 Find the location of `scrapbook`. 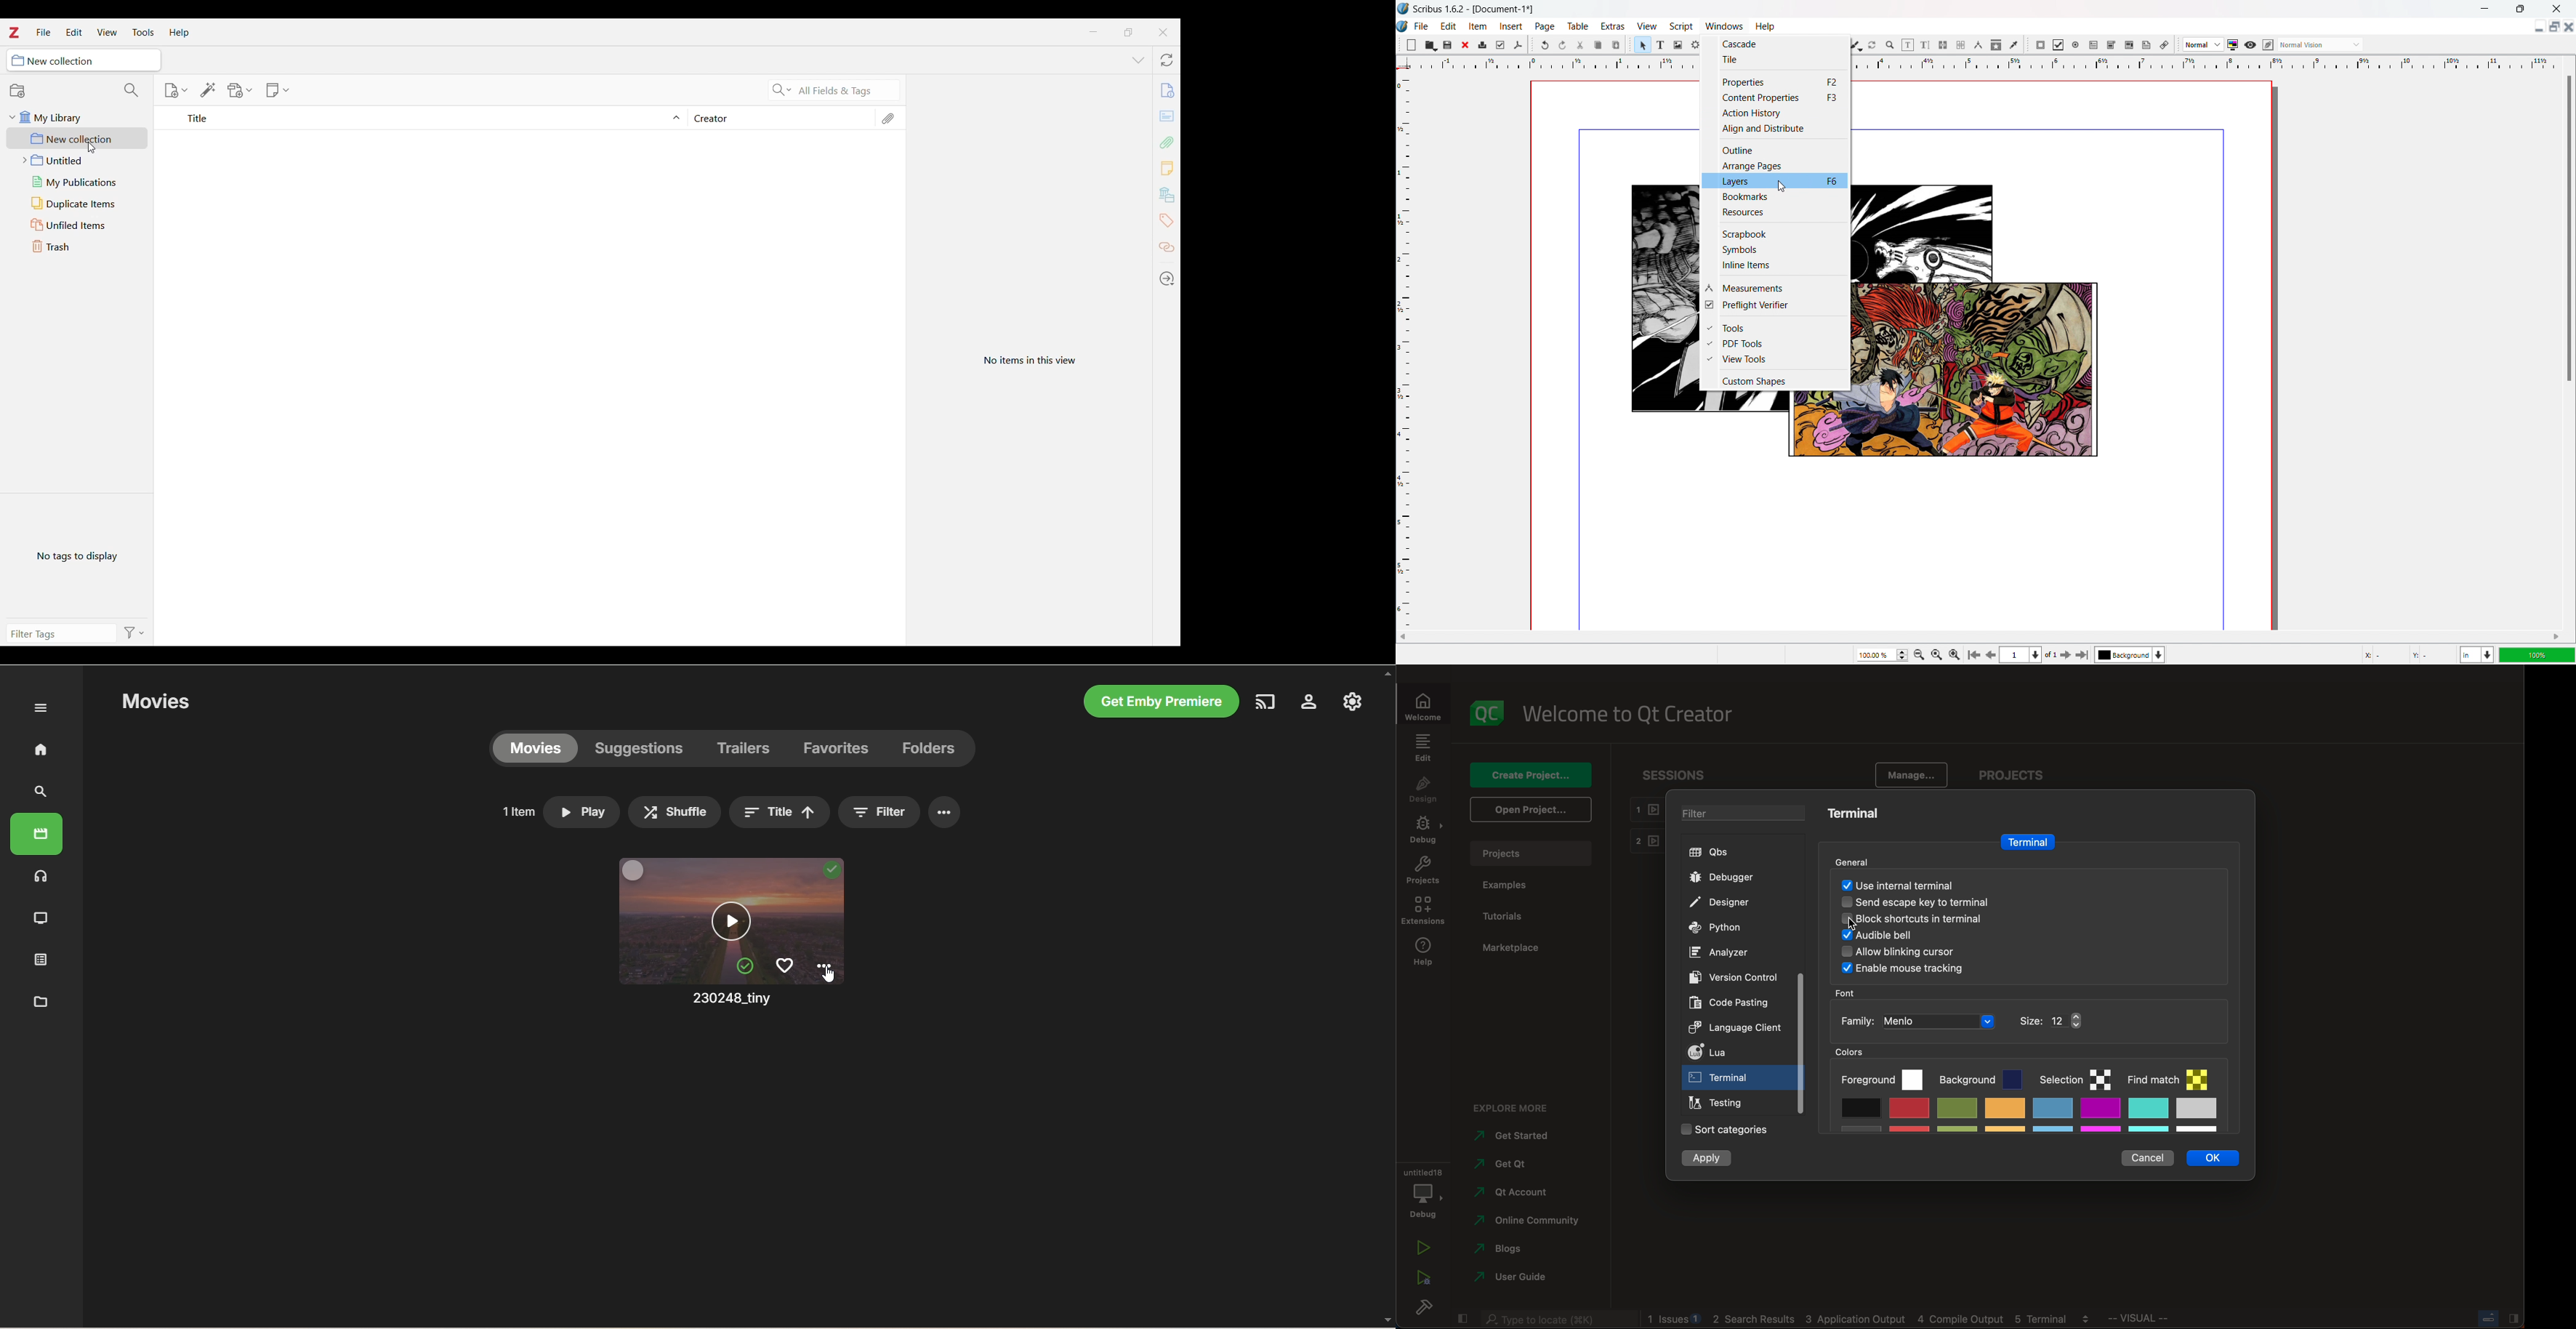

scrapbook is located at coordinates (1775, 233).